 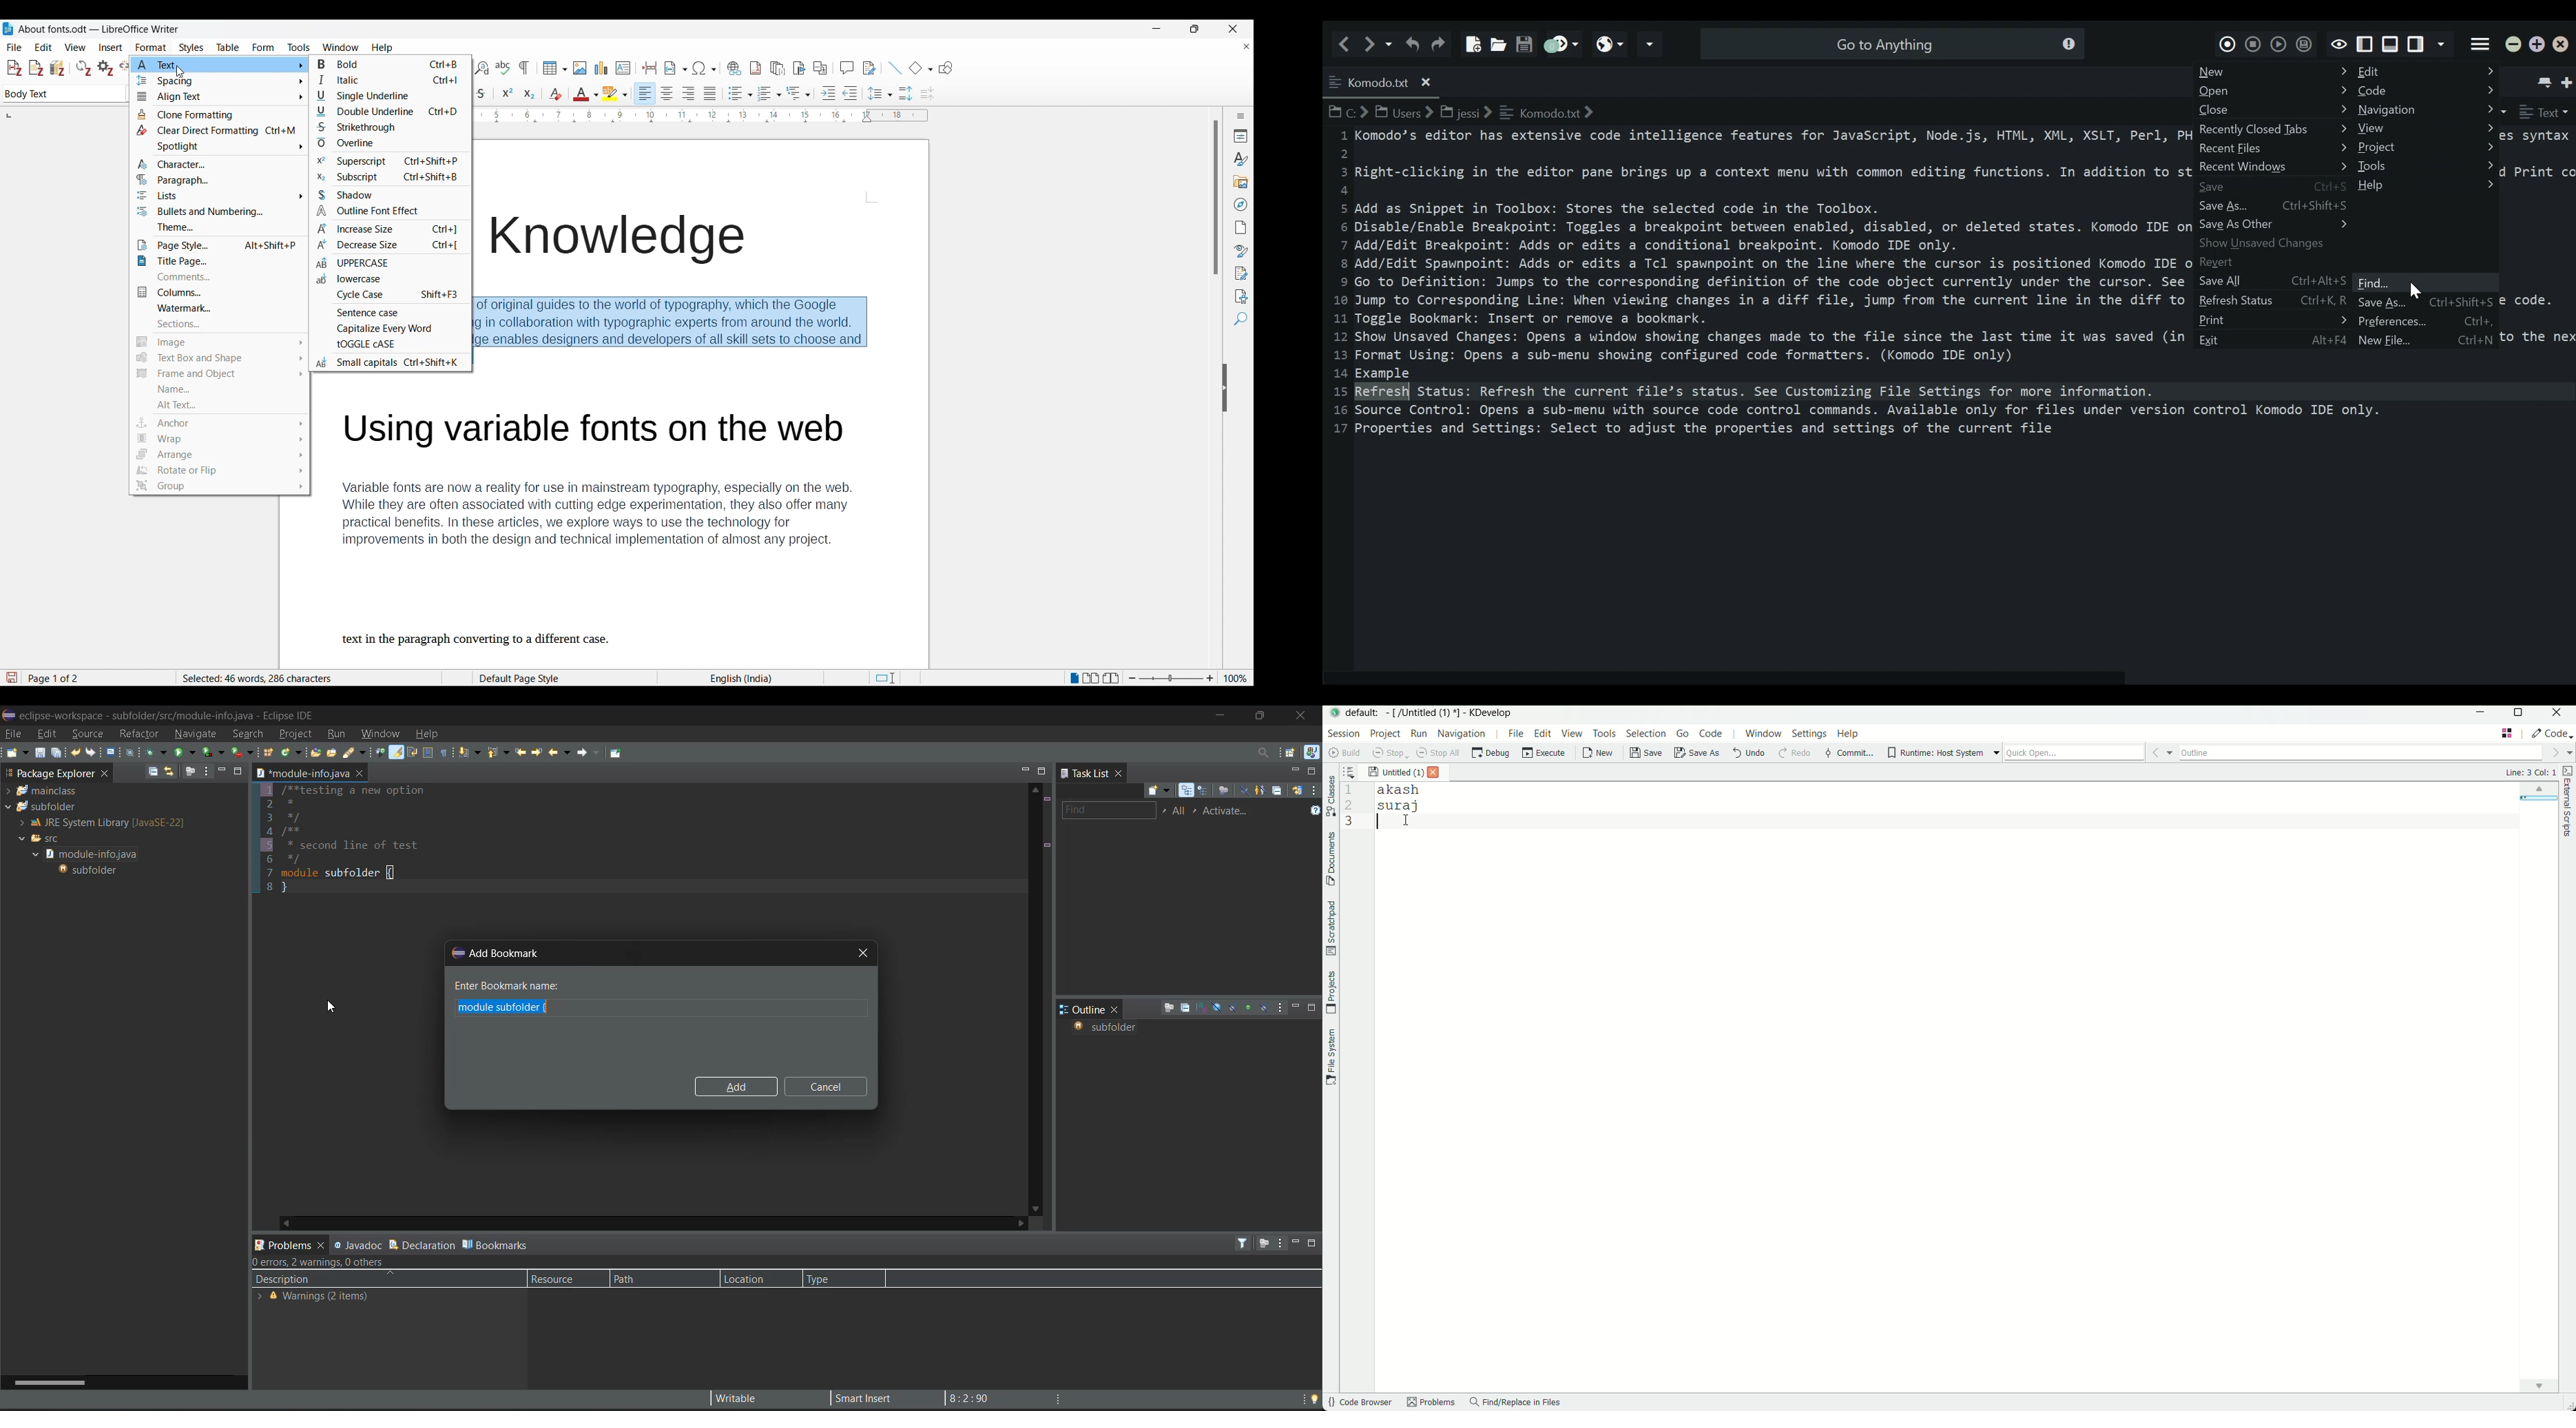 I want to click on Current zoom factor, so click(x=1236, y=678).